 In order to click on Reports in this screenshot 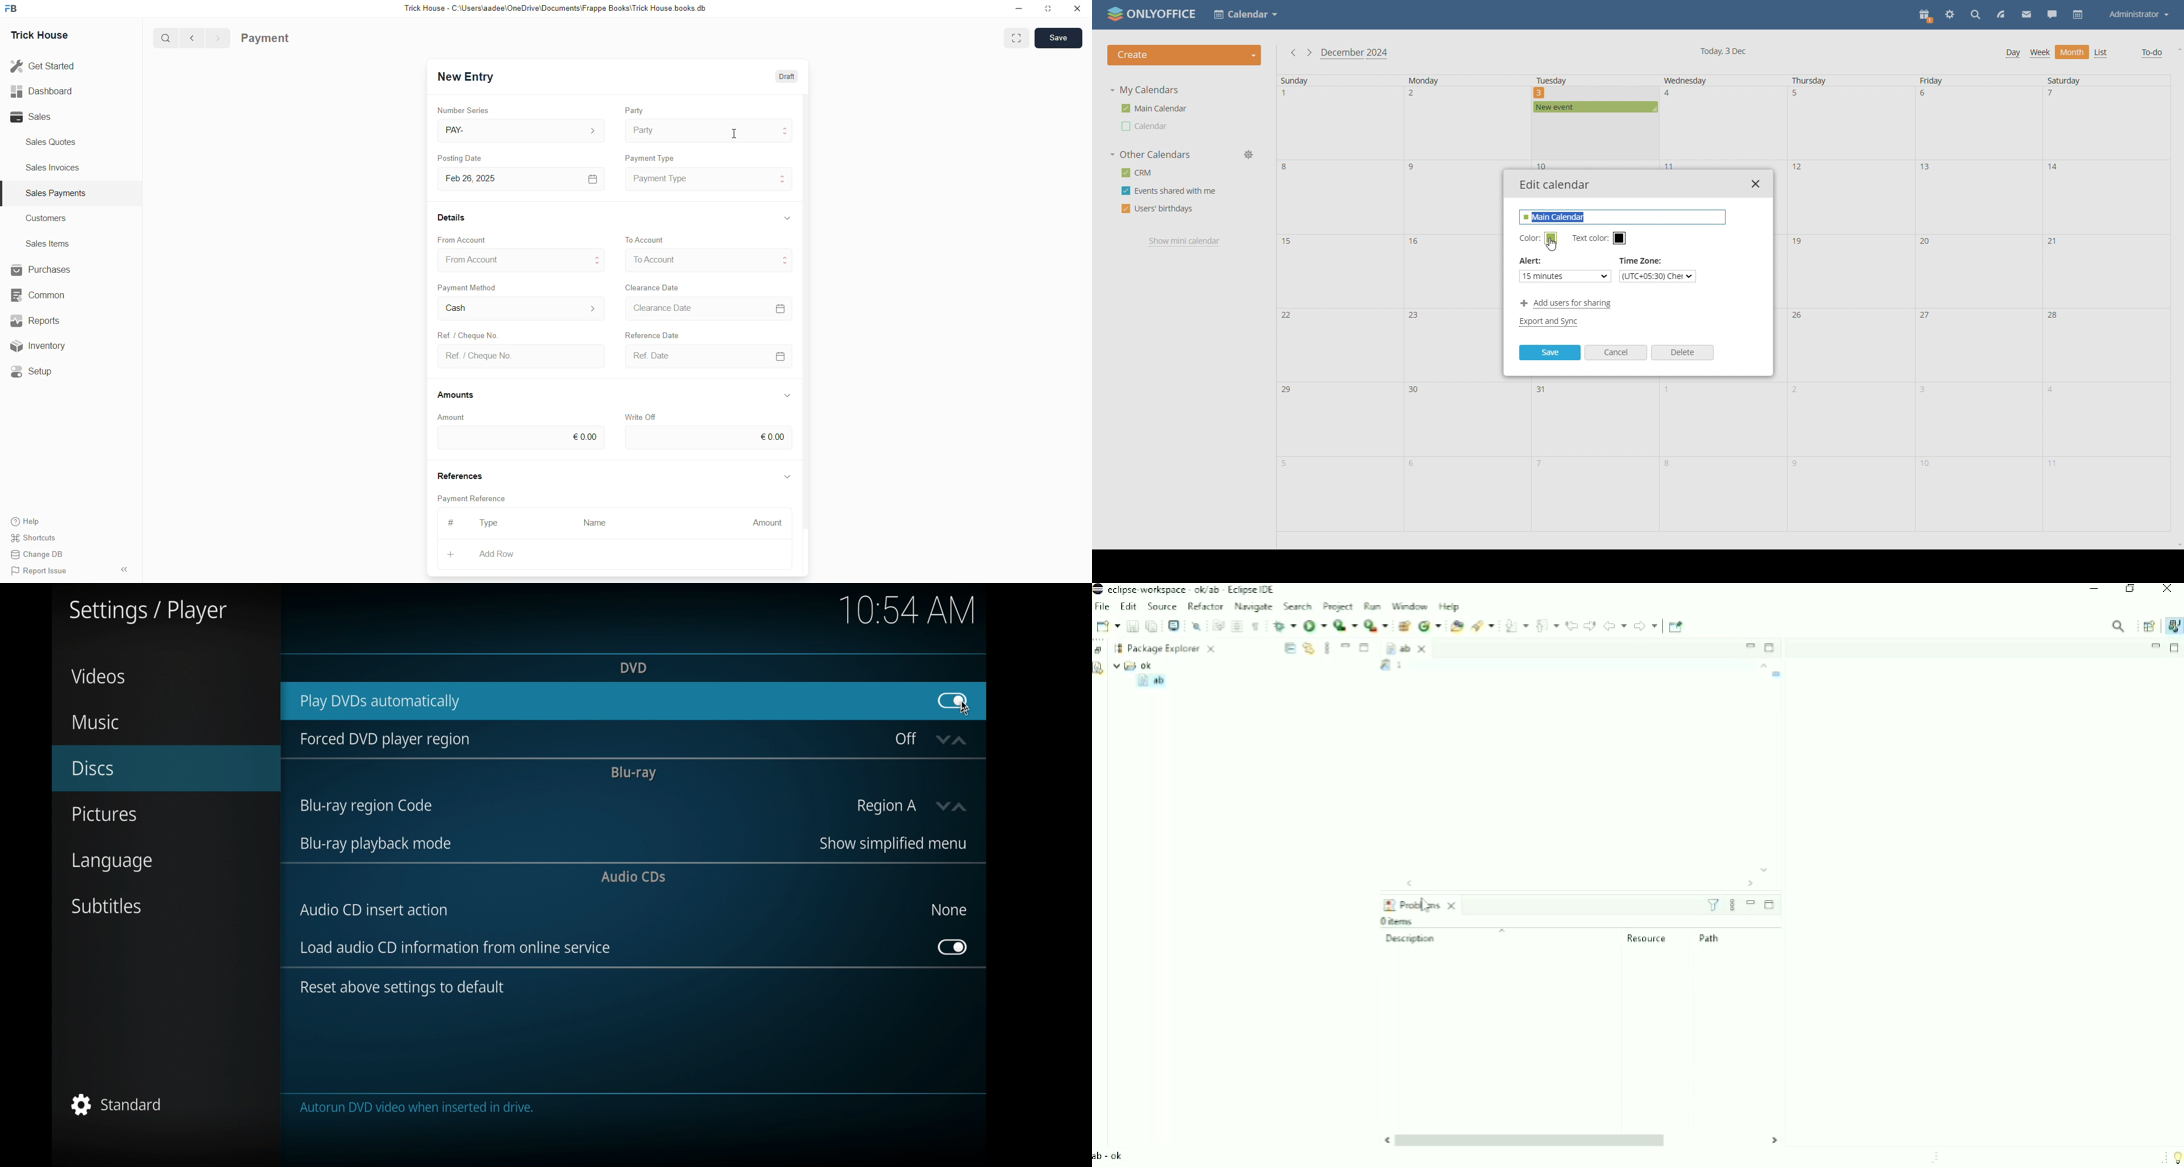, I will do `click(43, 320)`.